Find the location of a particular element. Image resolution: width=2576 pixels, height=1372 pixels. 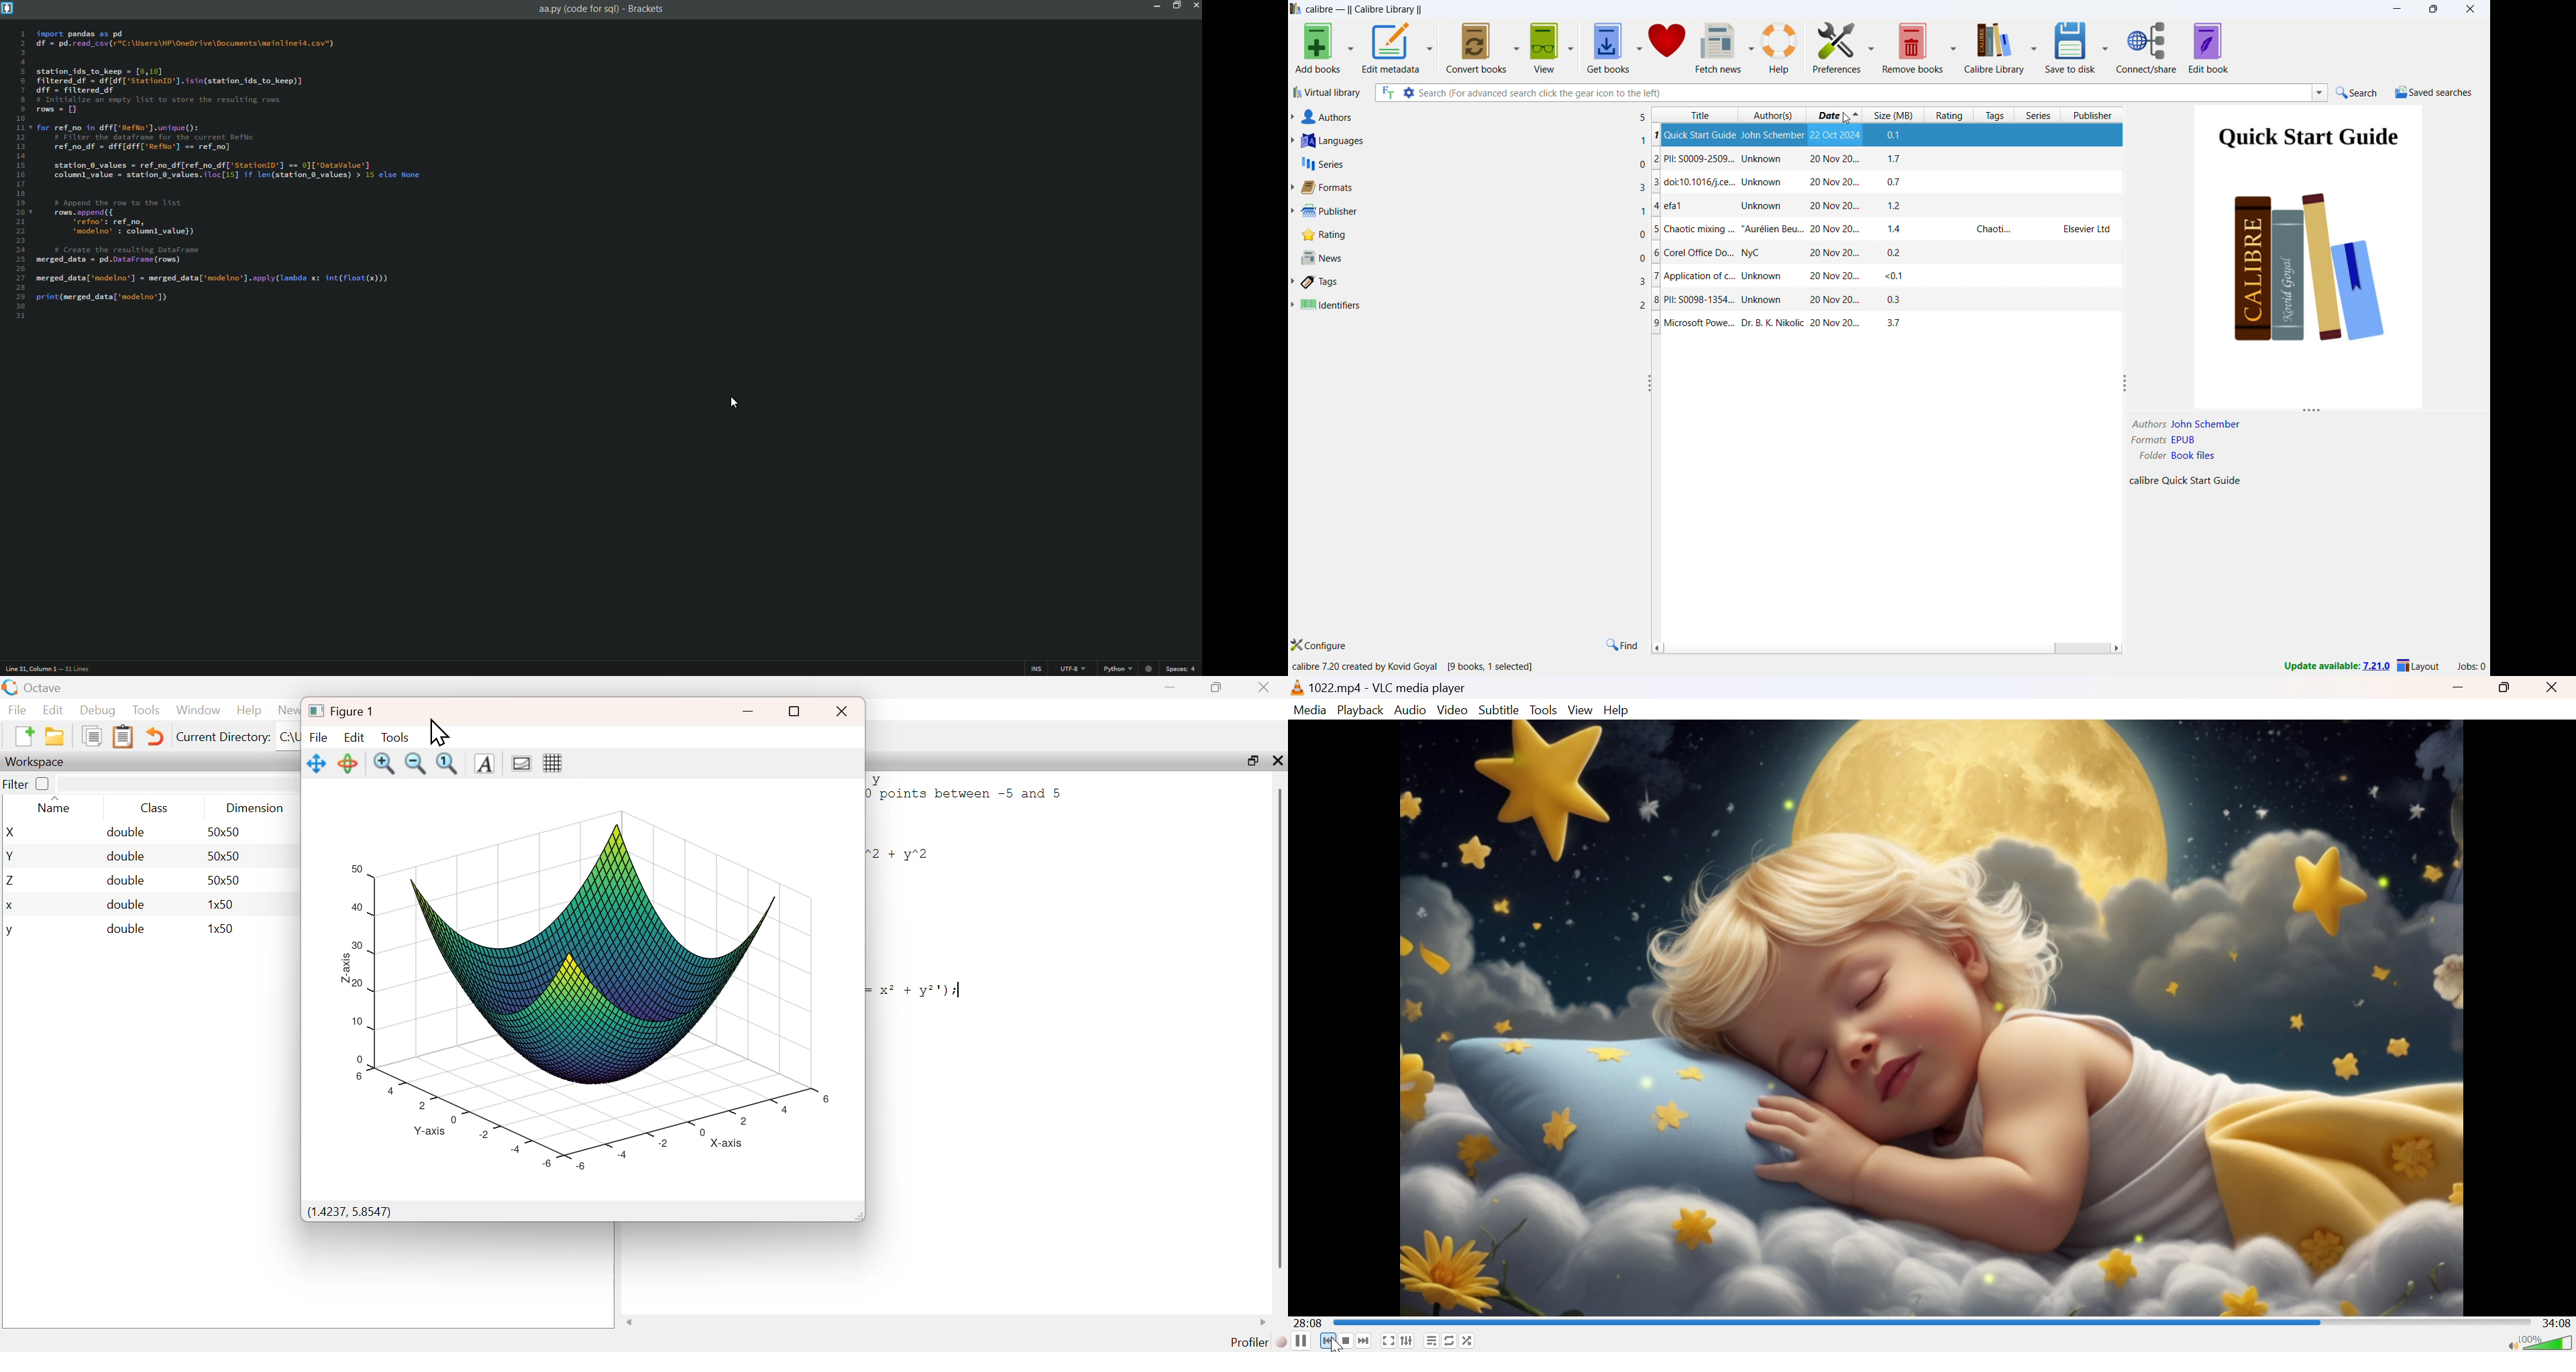

convert books options is located at coordinates (1517, 46).